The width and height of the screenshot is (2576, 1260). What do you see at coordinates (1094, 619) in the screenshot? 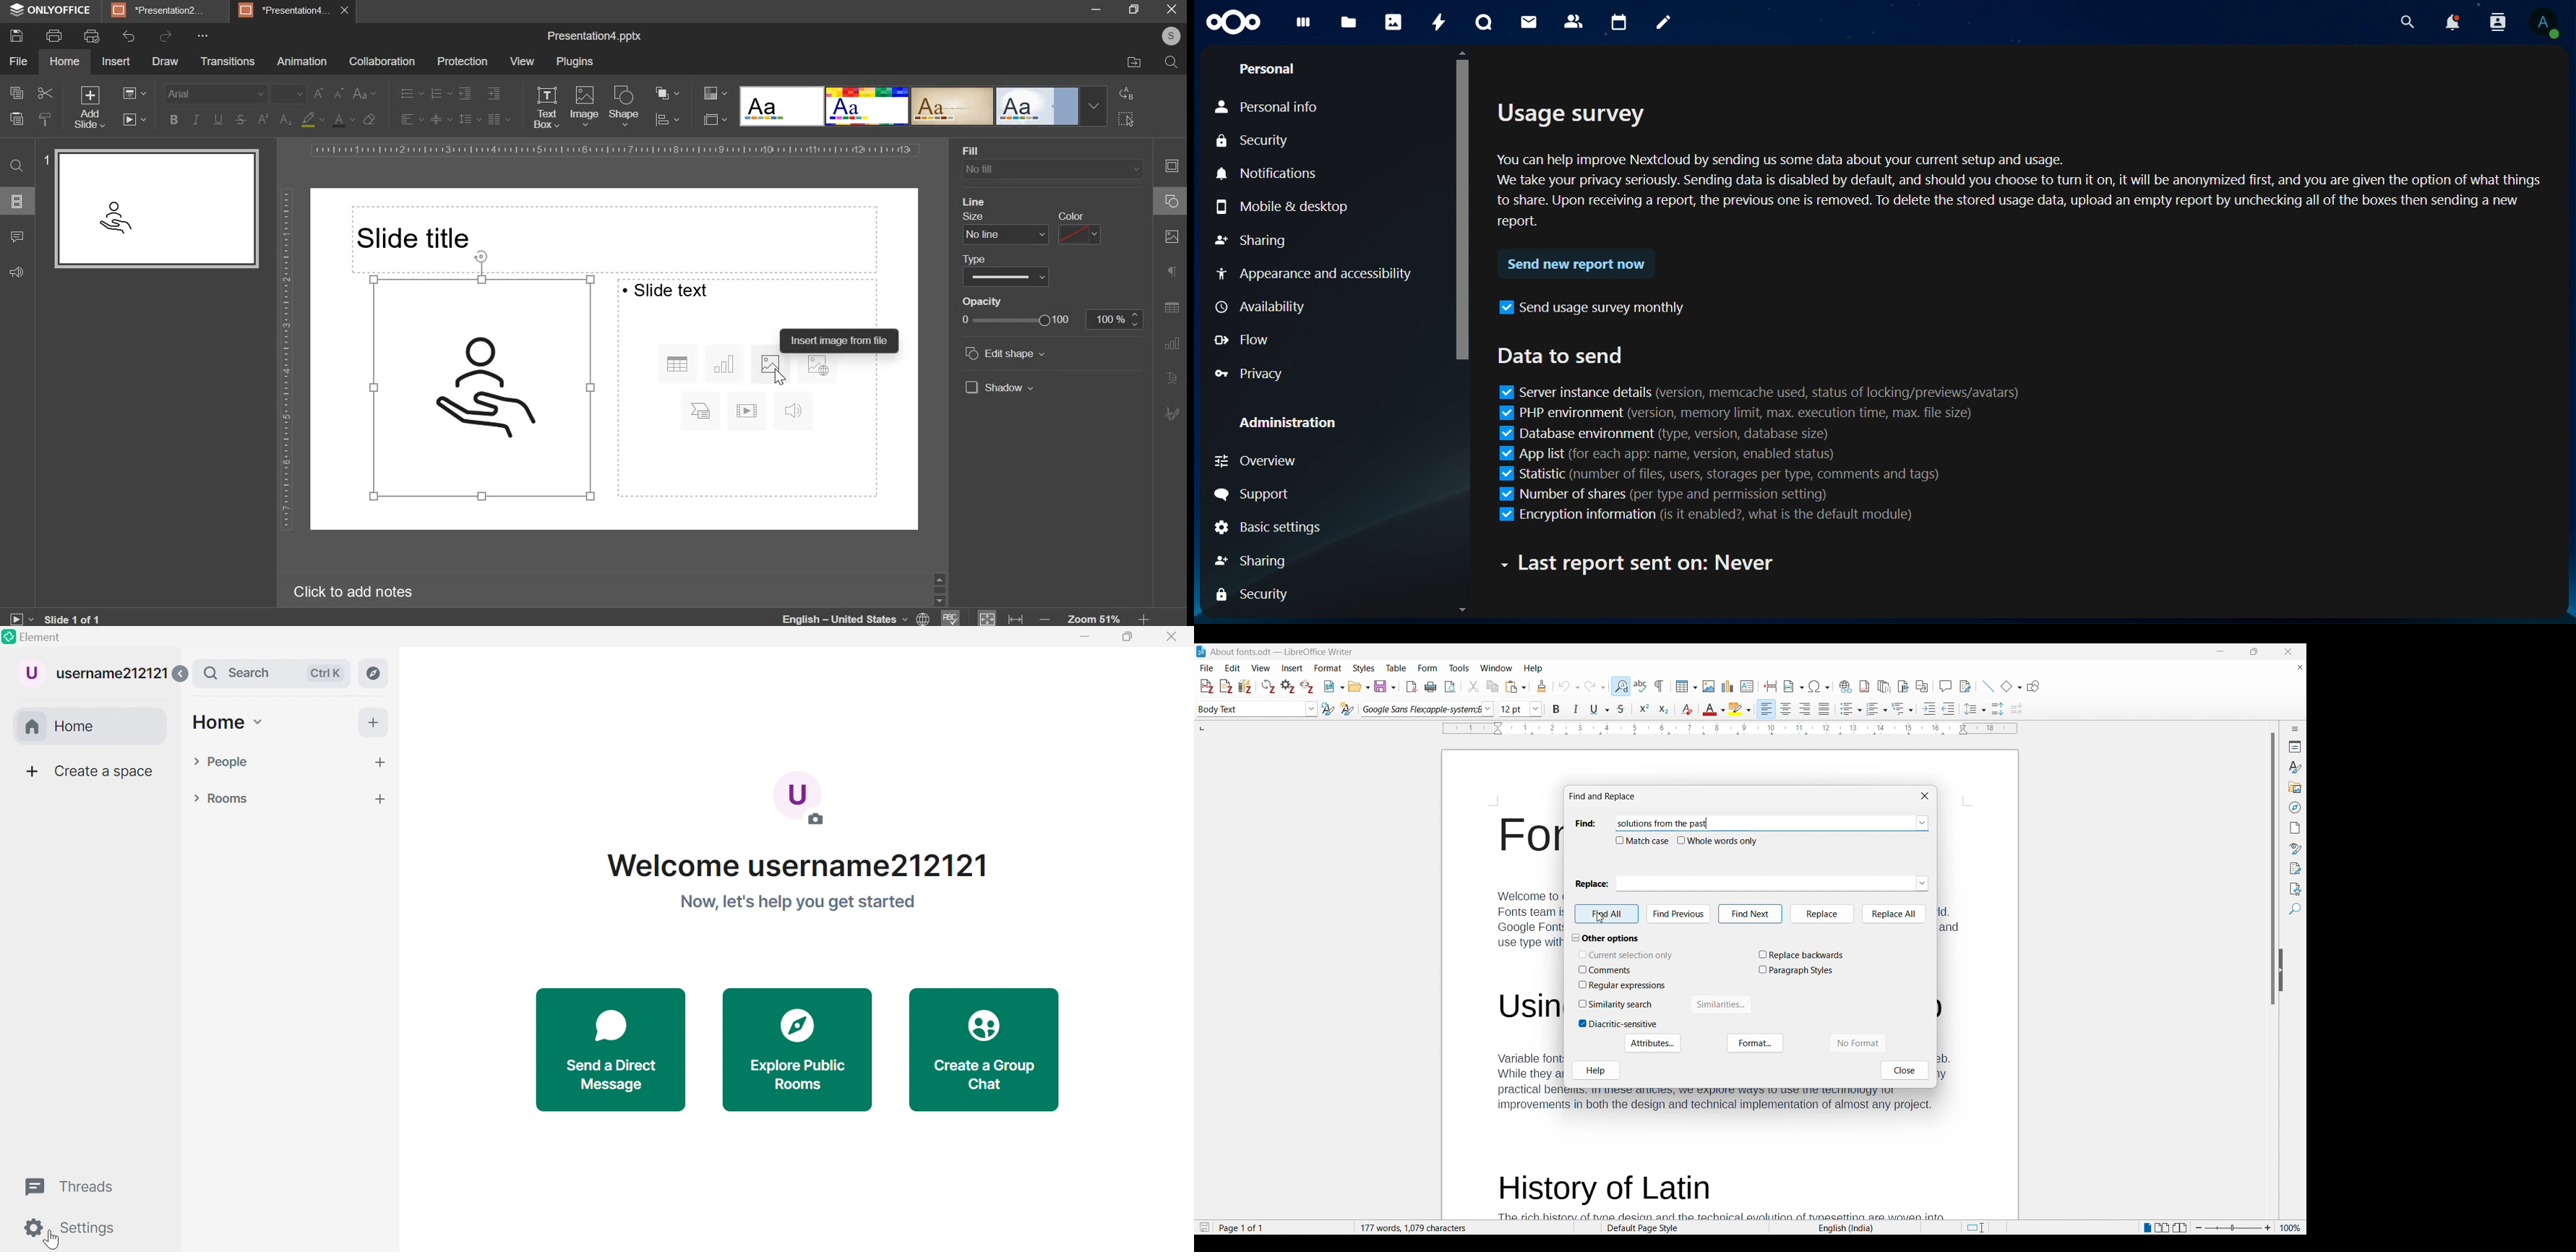
I see `zoom 51%` at bounding box center [1094, 619].